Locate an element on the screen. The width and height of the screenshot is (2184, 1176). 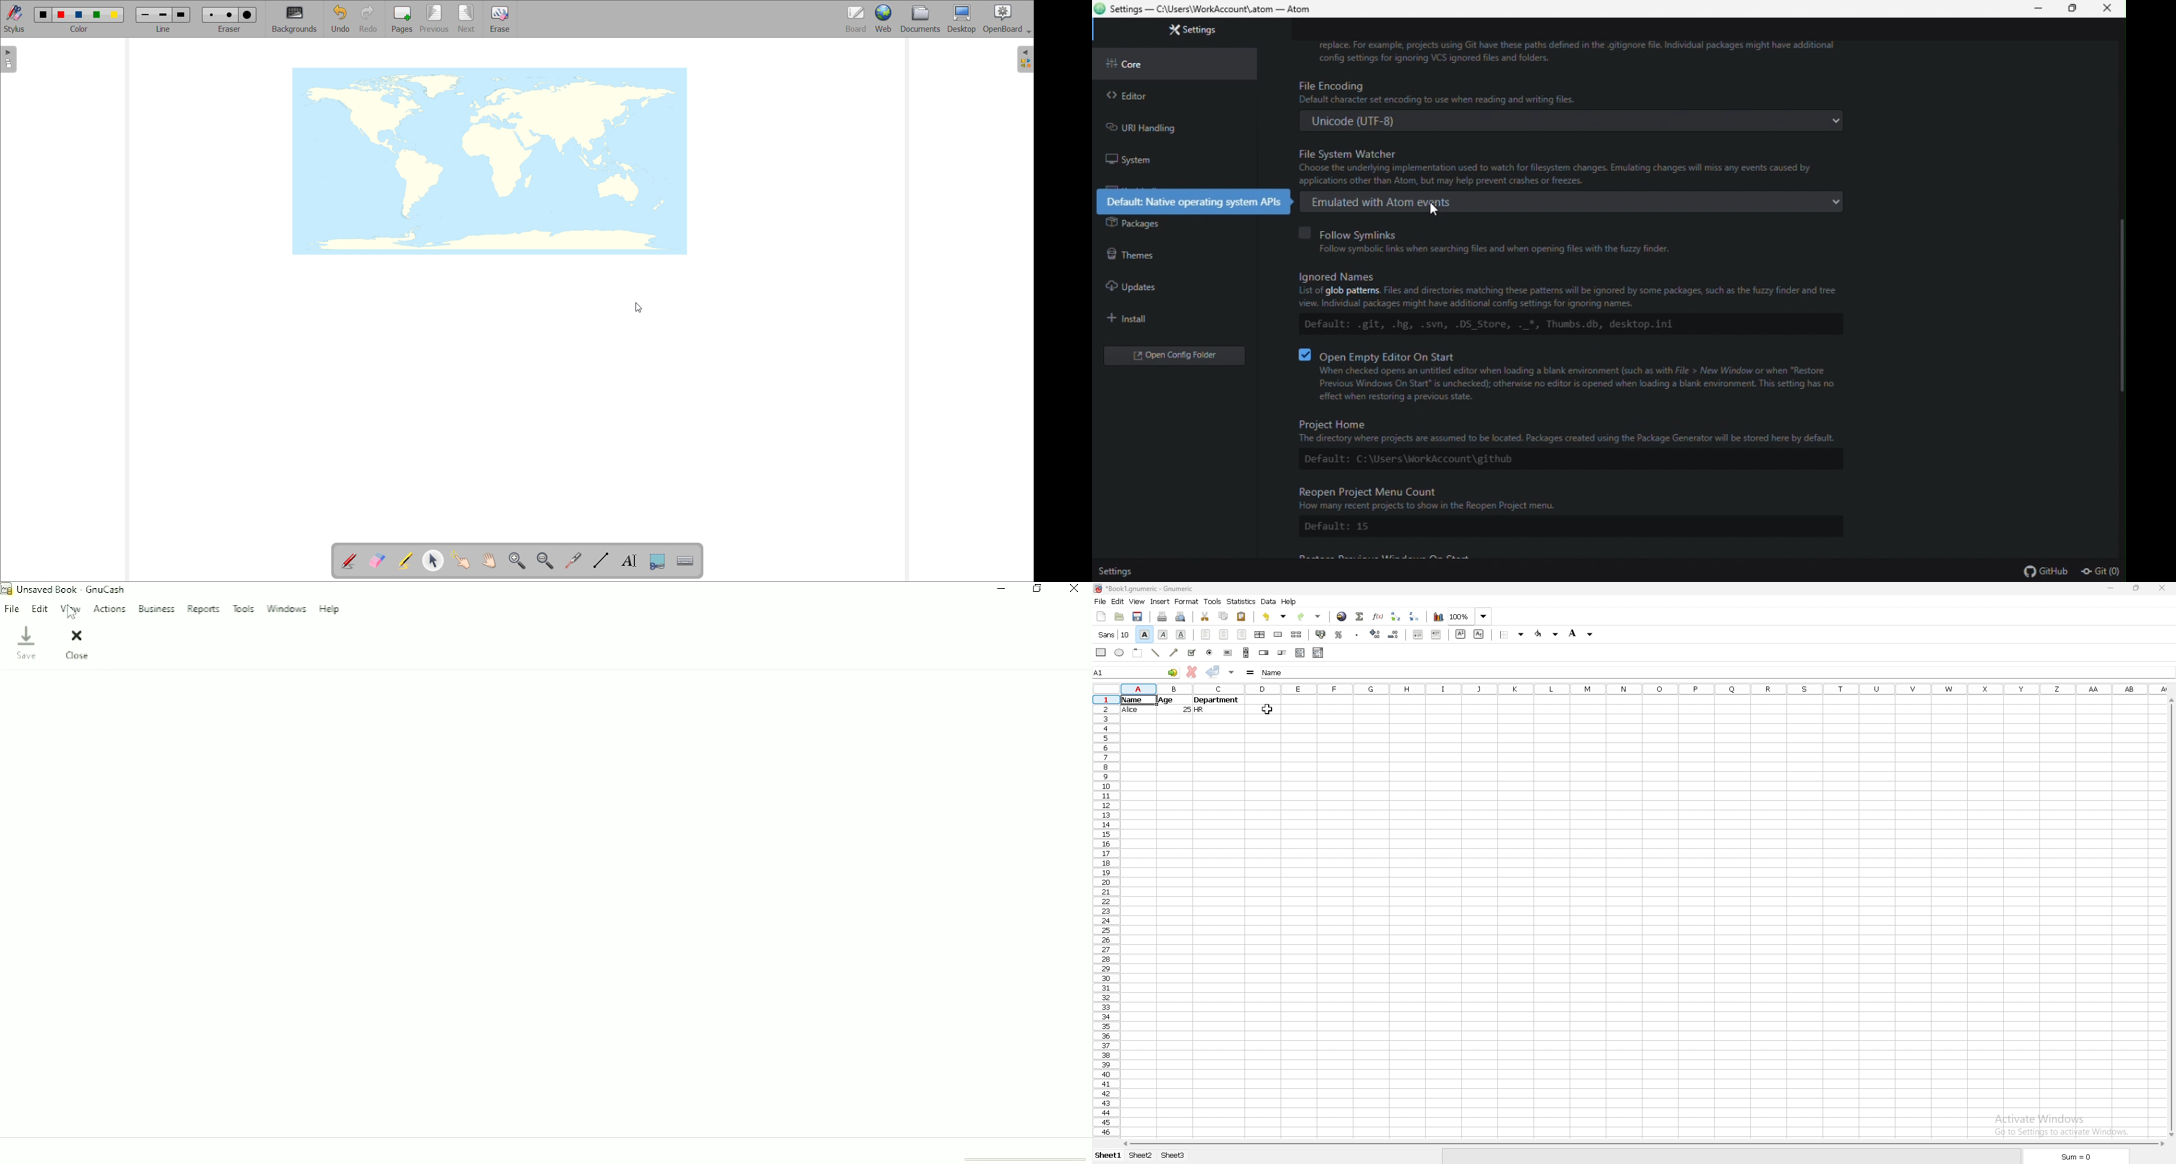
draw lines is located at coordinates (602, 560).